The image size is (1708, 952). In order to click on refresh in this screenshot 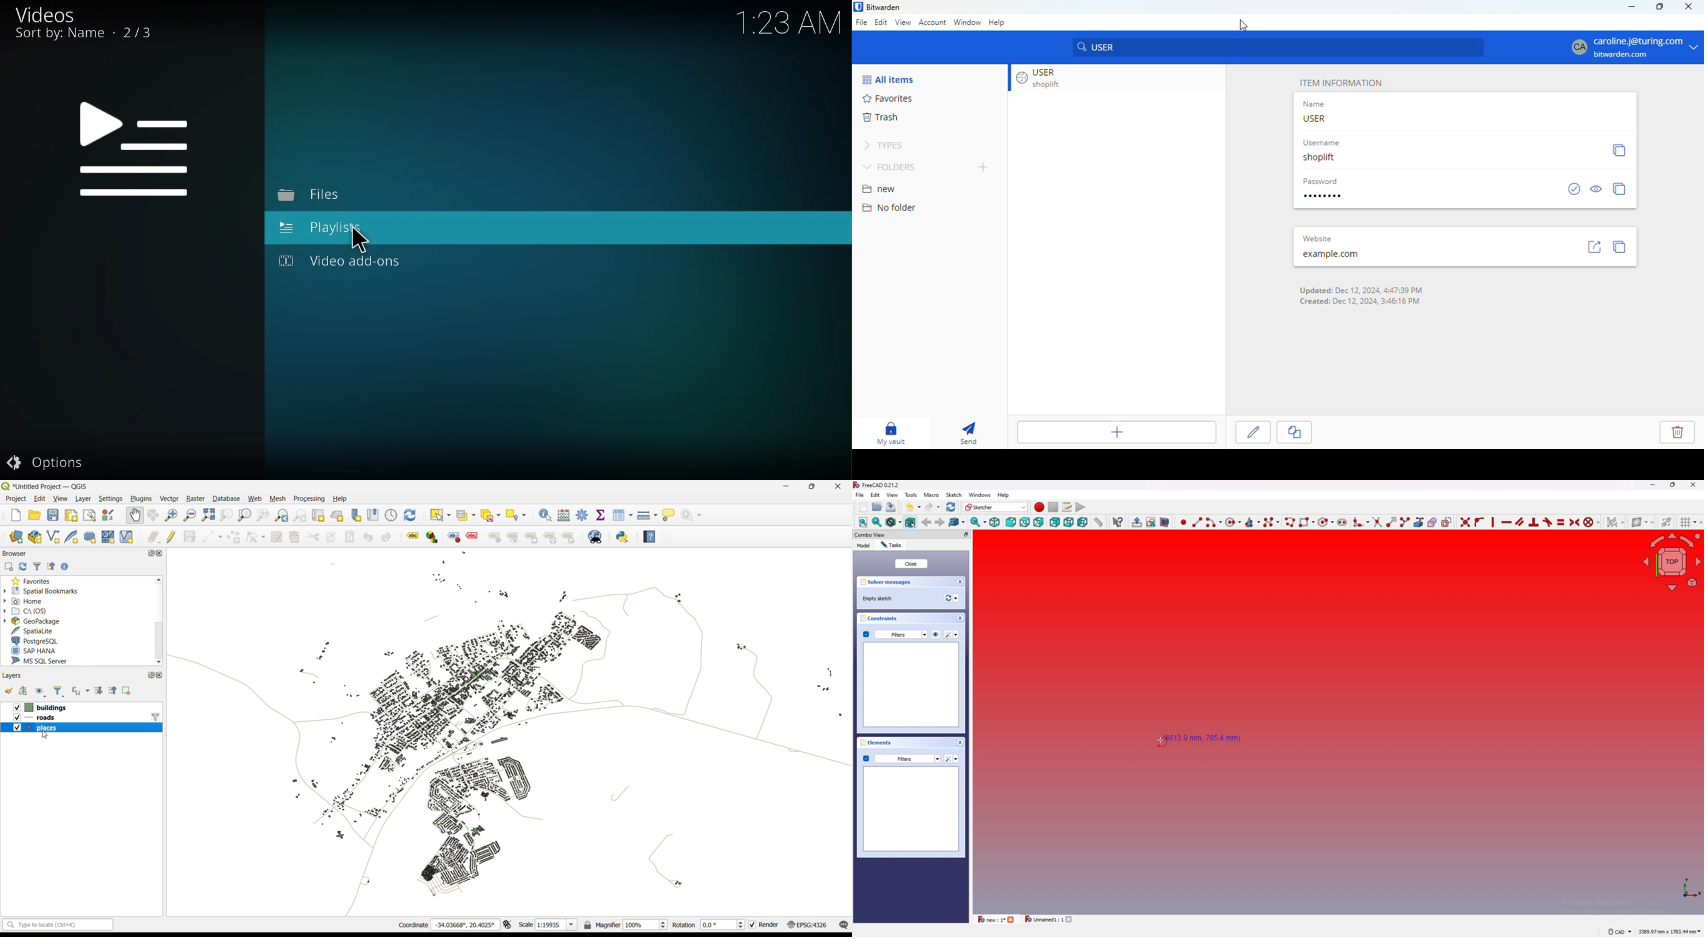, I will do `click(951, 507)`.